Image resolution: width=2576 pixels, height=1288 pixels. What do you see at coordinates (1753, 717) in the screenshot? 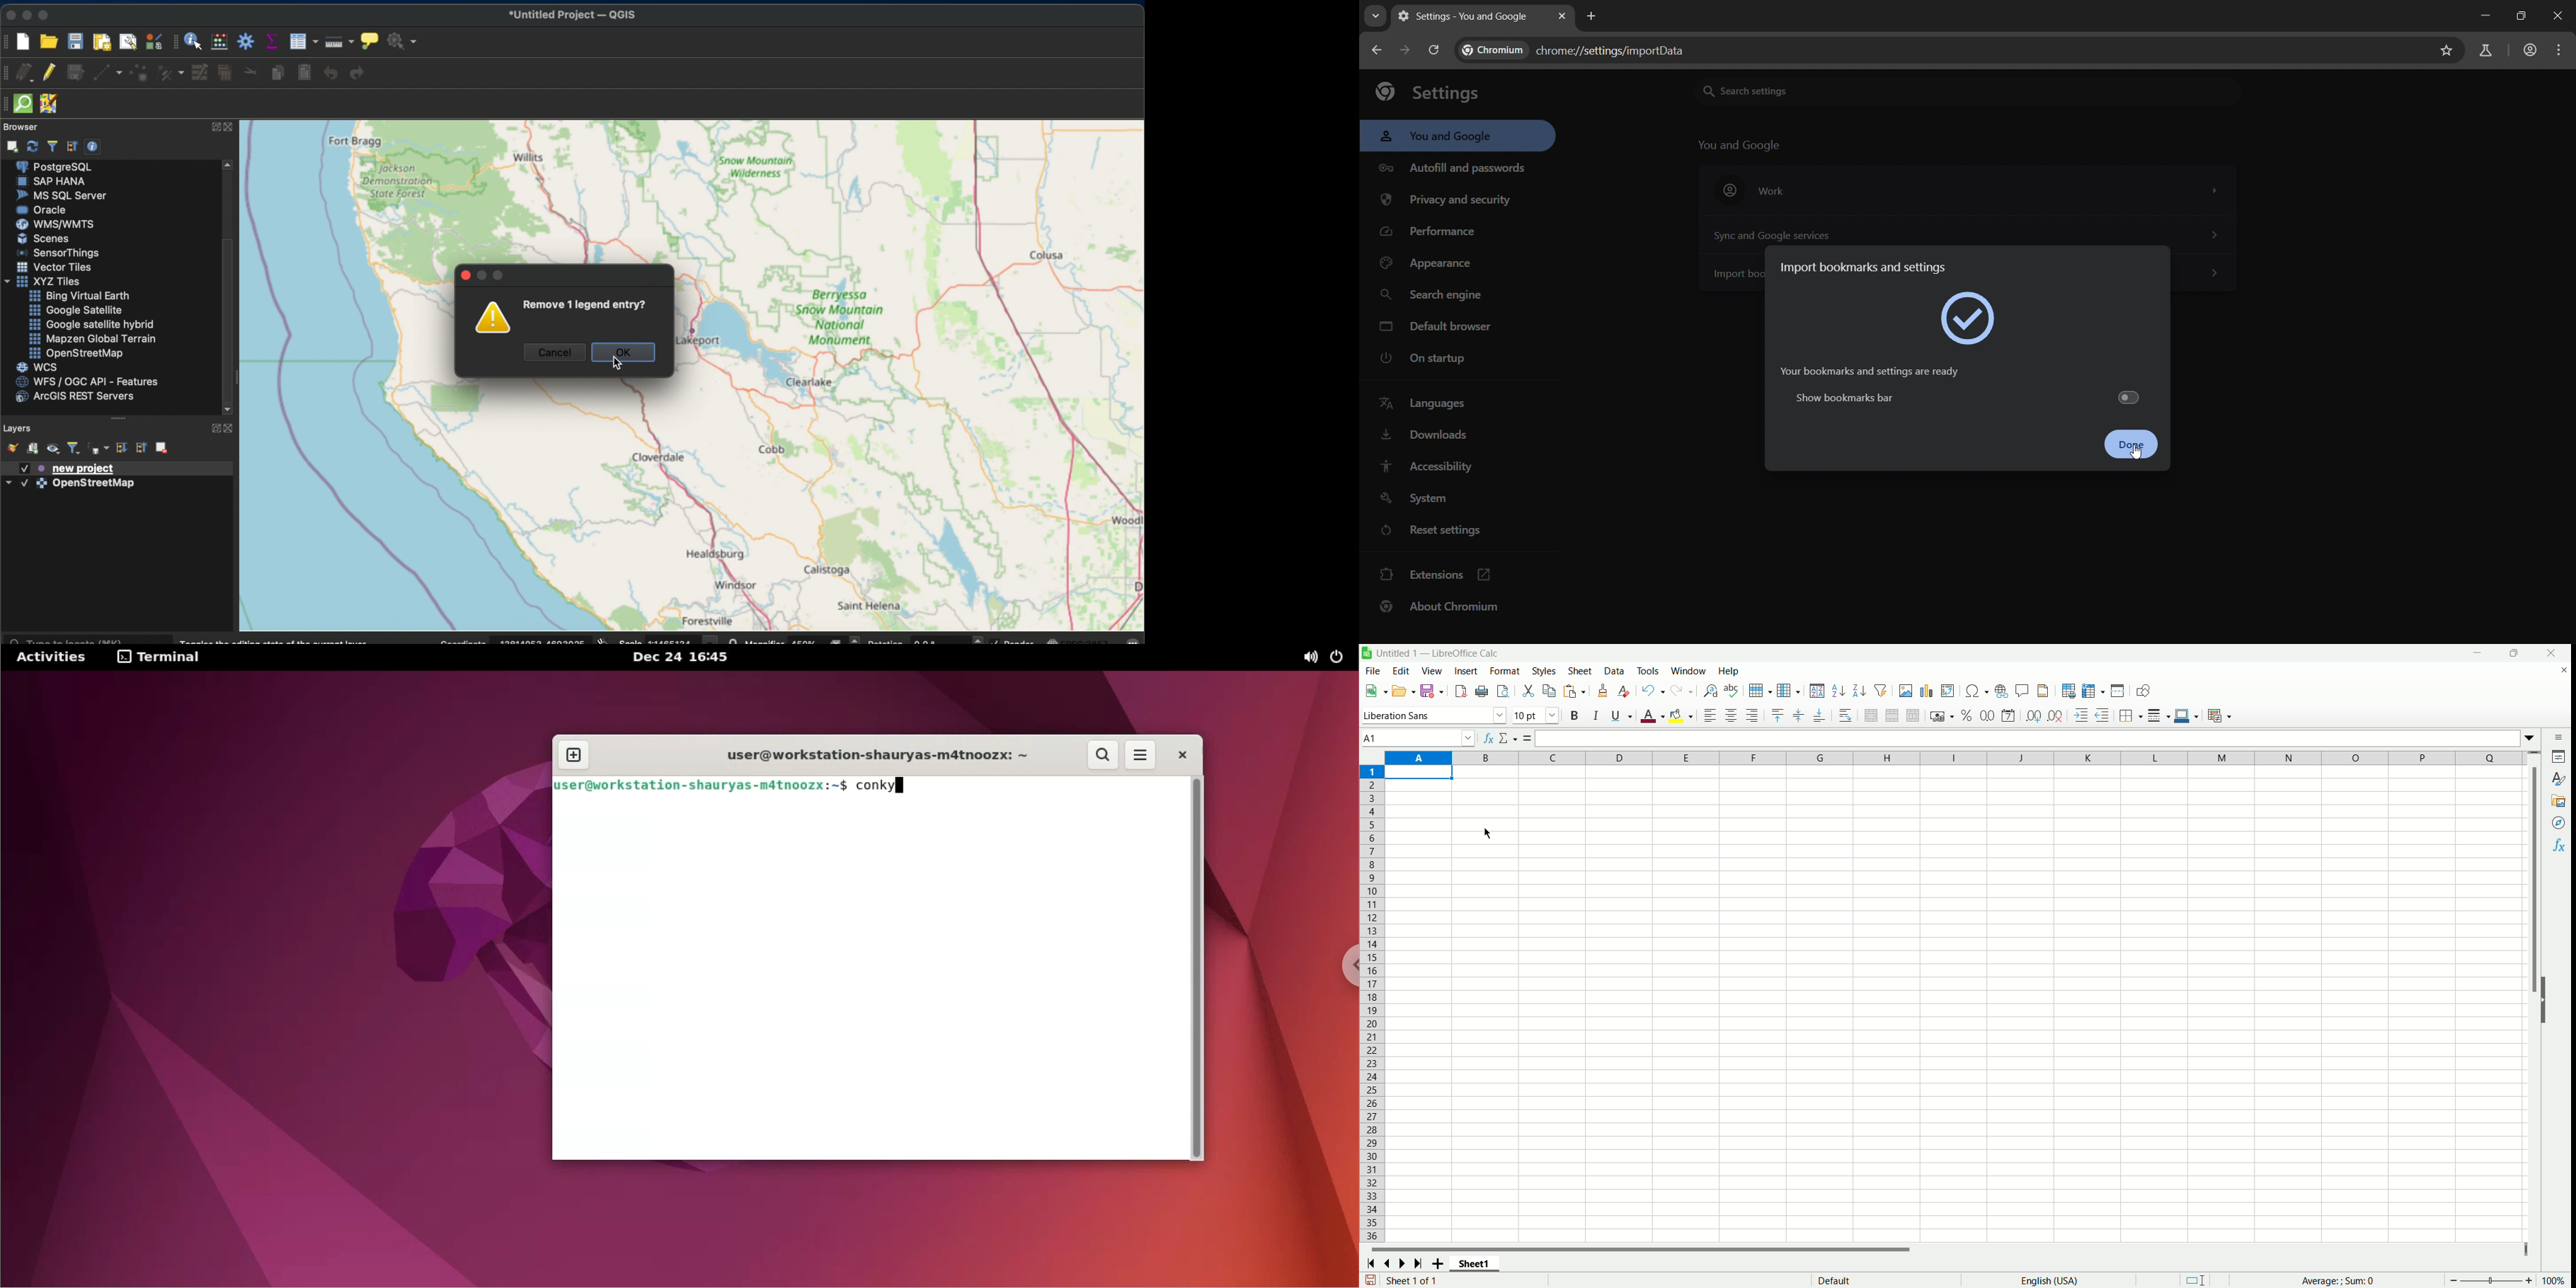
I see `align right` at bounding box center [1753, 717].